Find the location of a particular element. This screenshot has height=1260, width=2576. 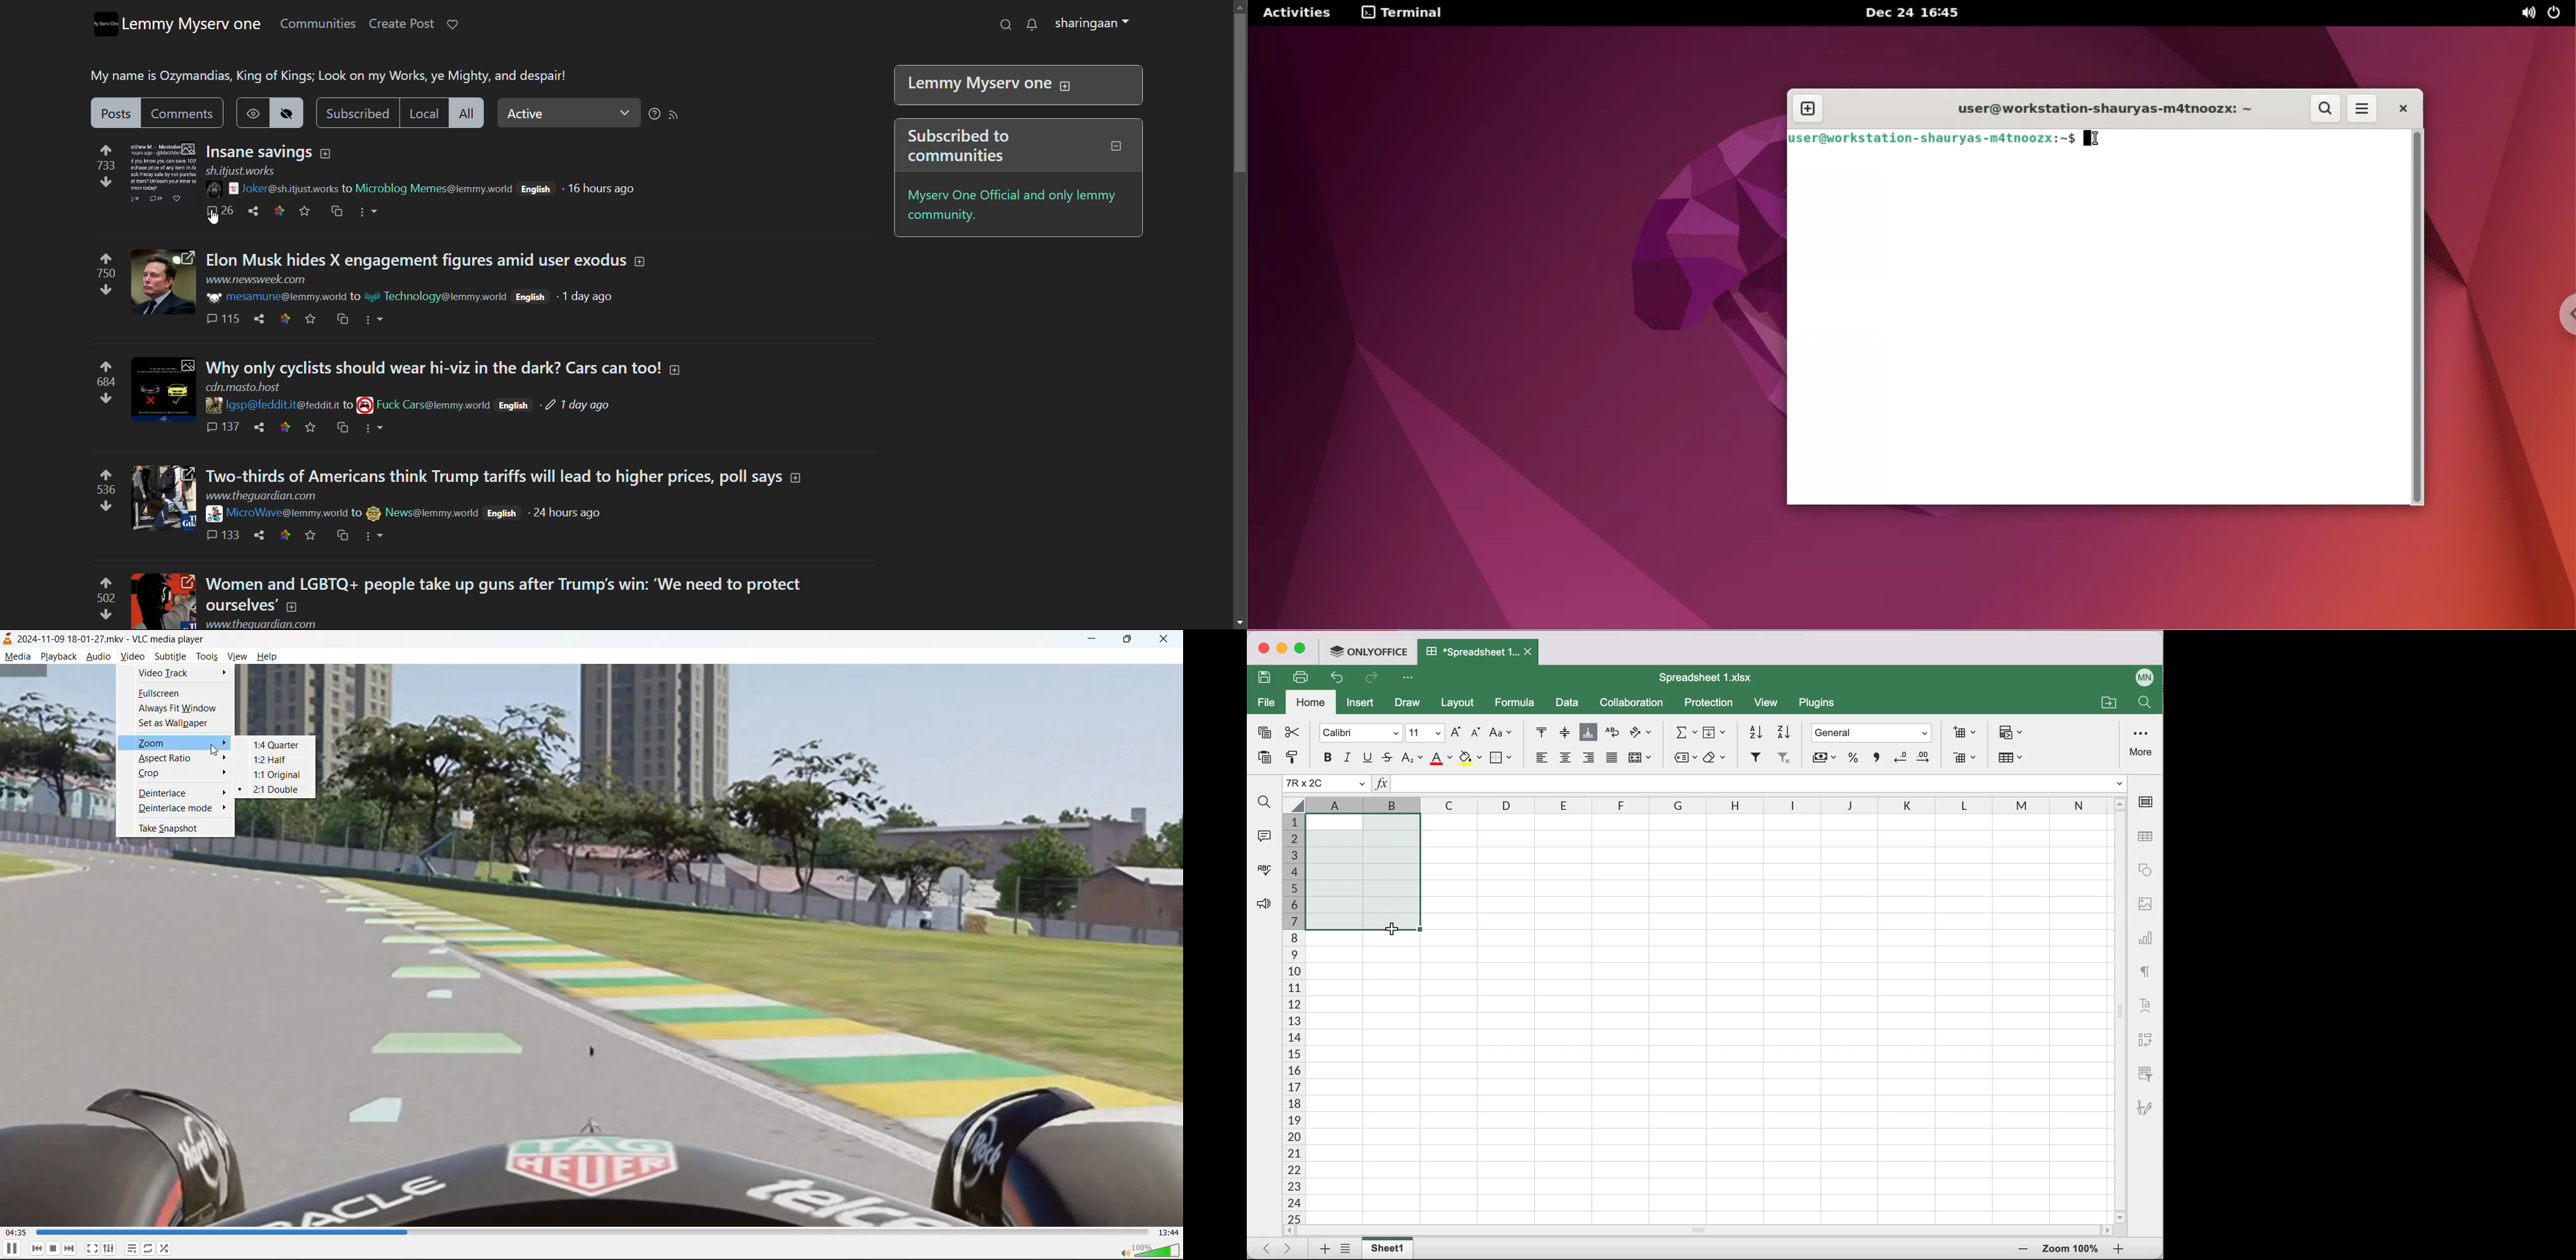

crop is located at coordinates (155, 775).